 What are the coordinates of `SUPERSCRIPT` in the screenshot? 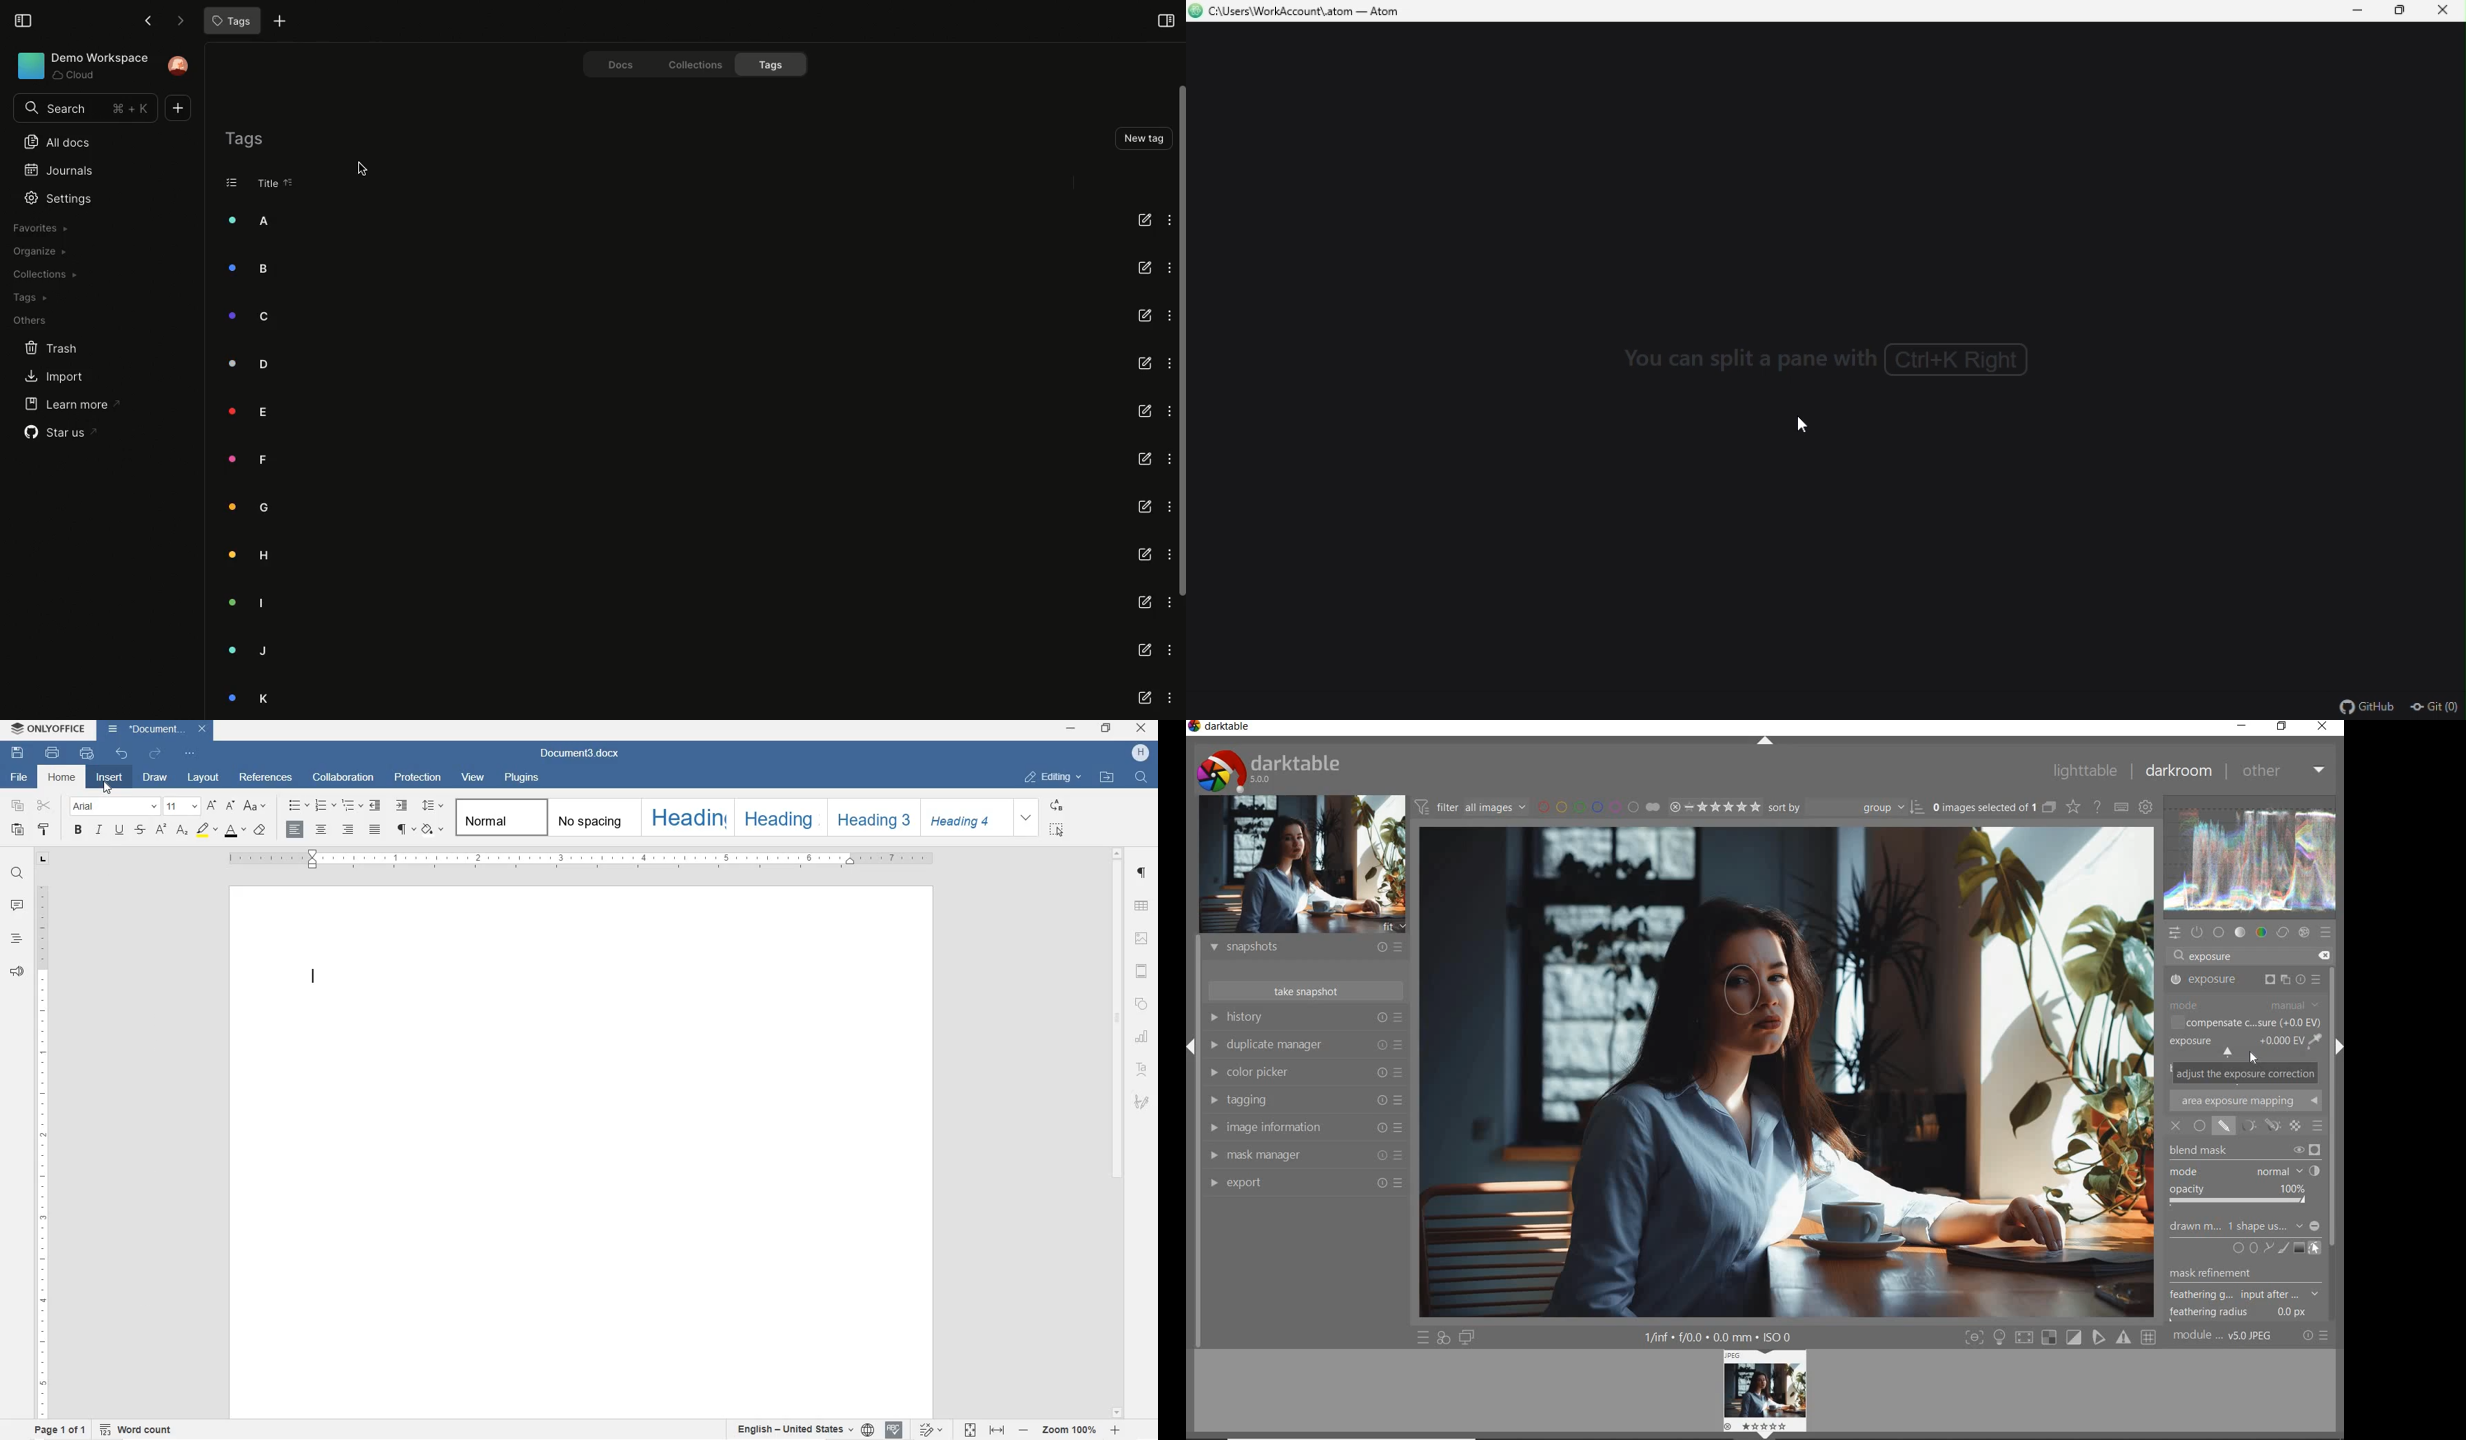 It's located at (159, 830).